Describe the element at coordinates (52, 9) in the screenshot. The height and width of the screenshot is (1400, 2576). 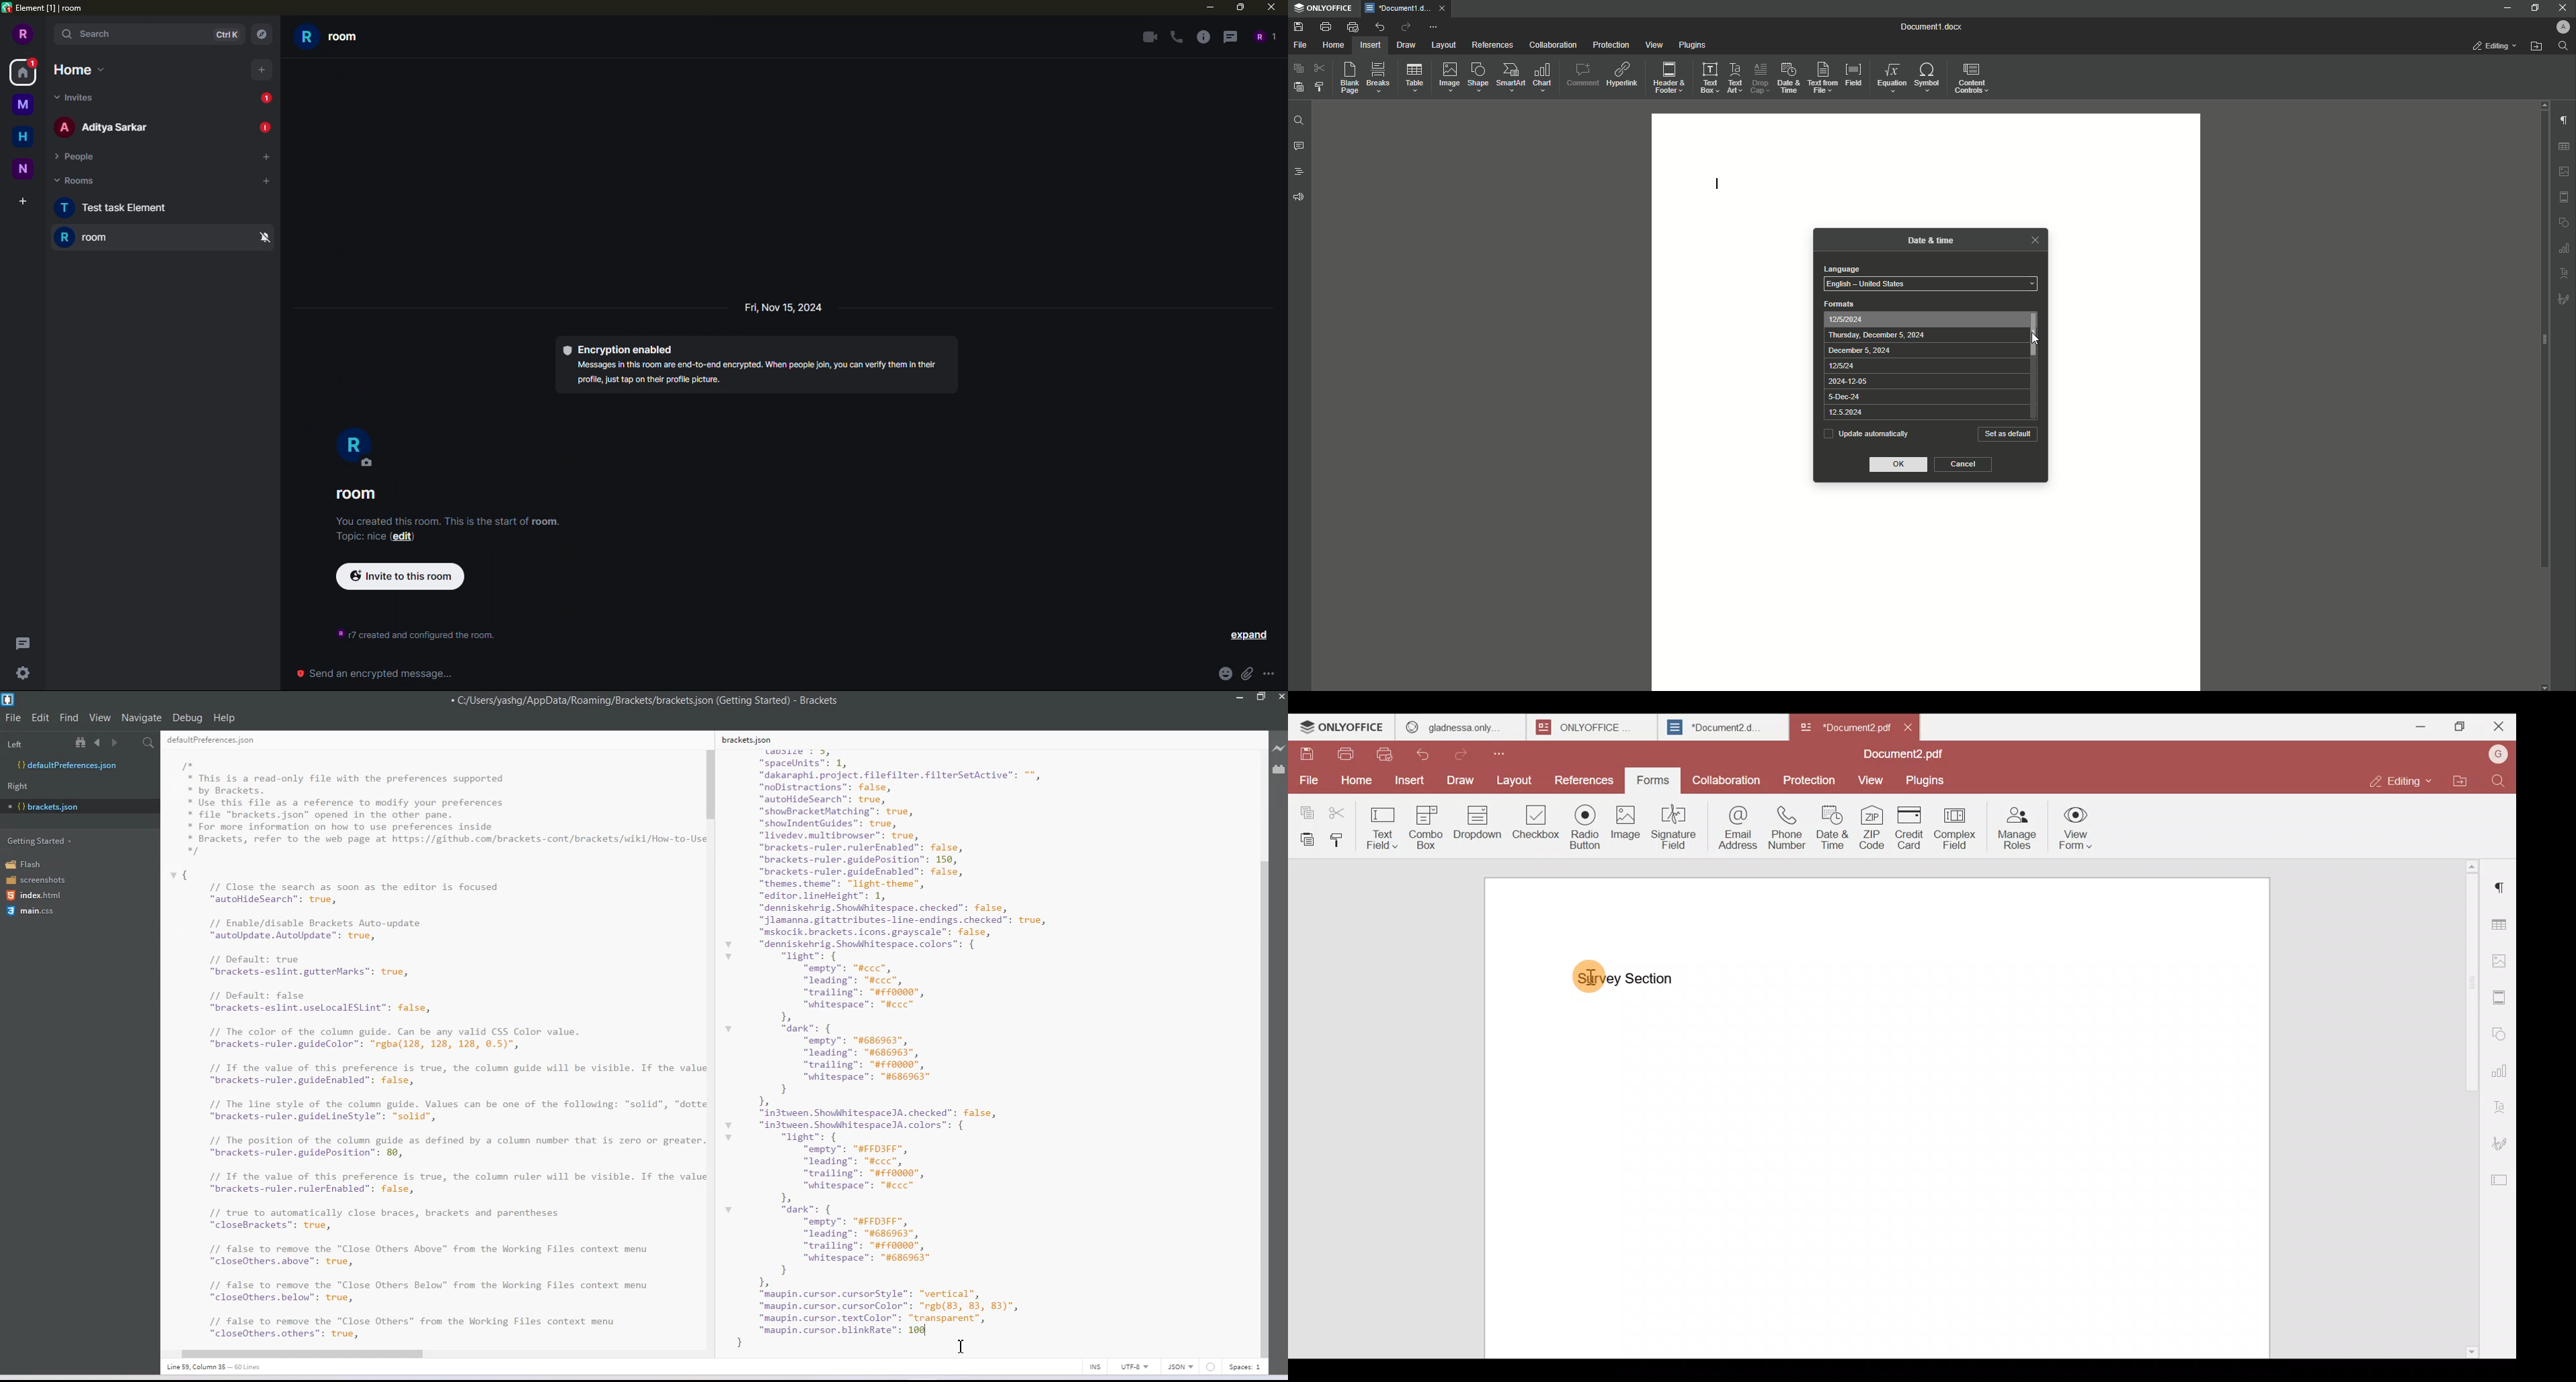
I see `element app` at that location.